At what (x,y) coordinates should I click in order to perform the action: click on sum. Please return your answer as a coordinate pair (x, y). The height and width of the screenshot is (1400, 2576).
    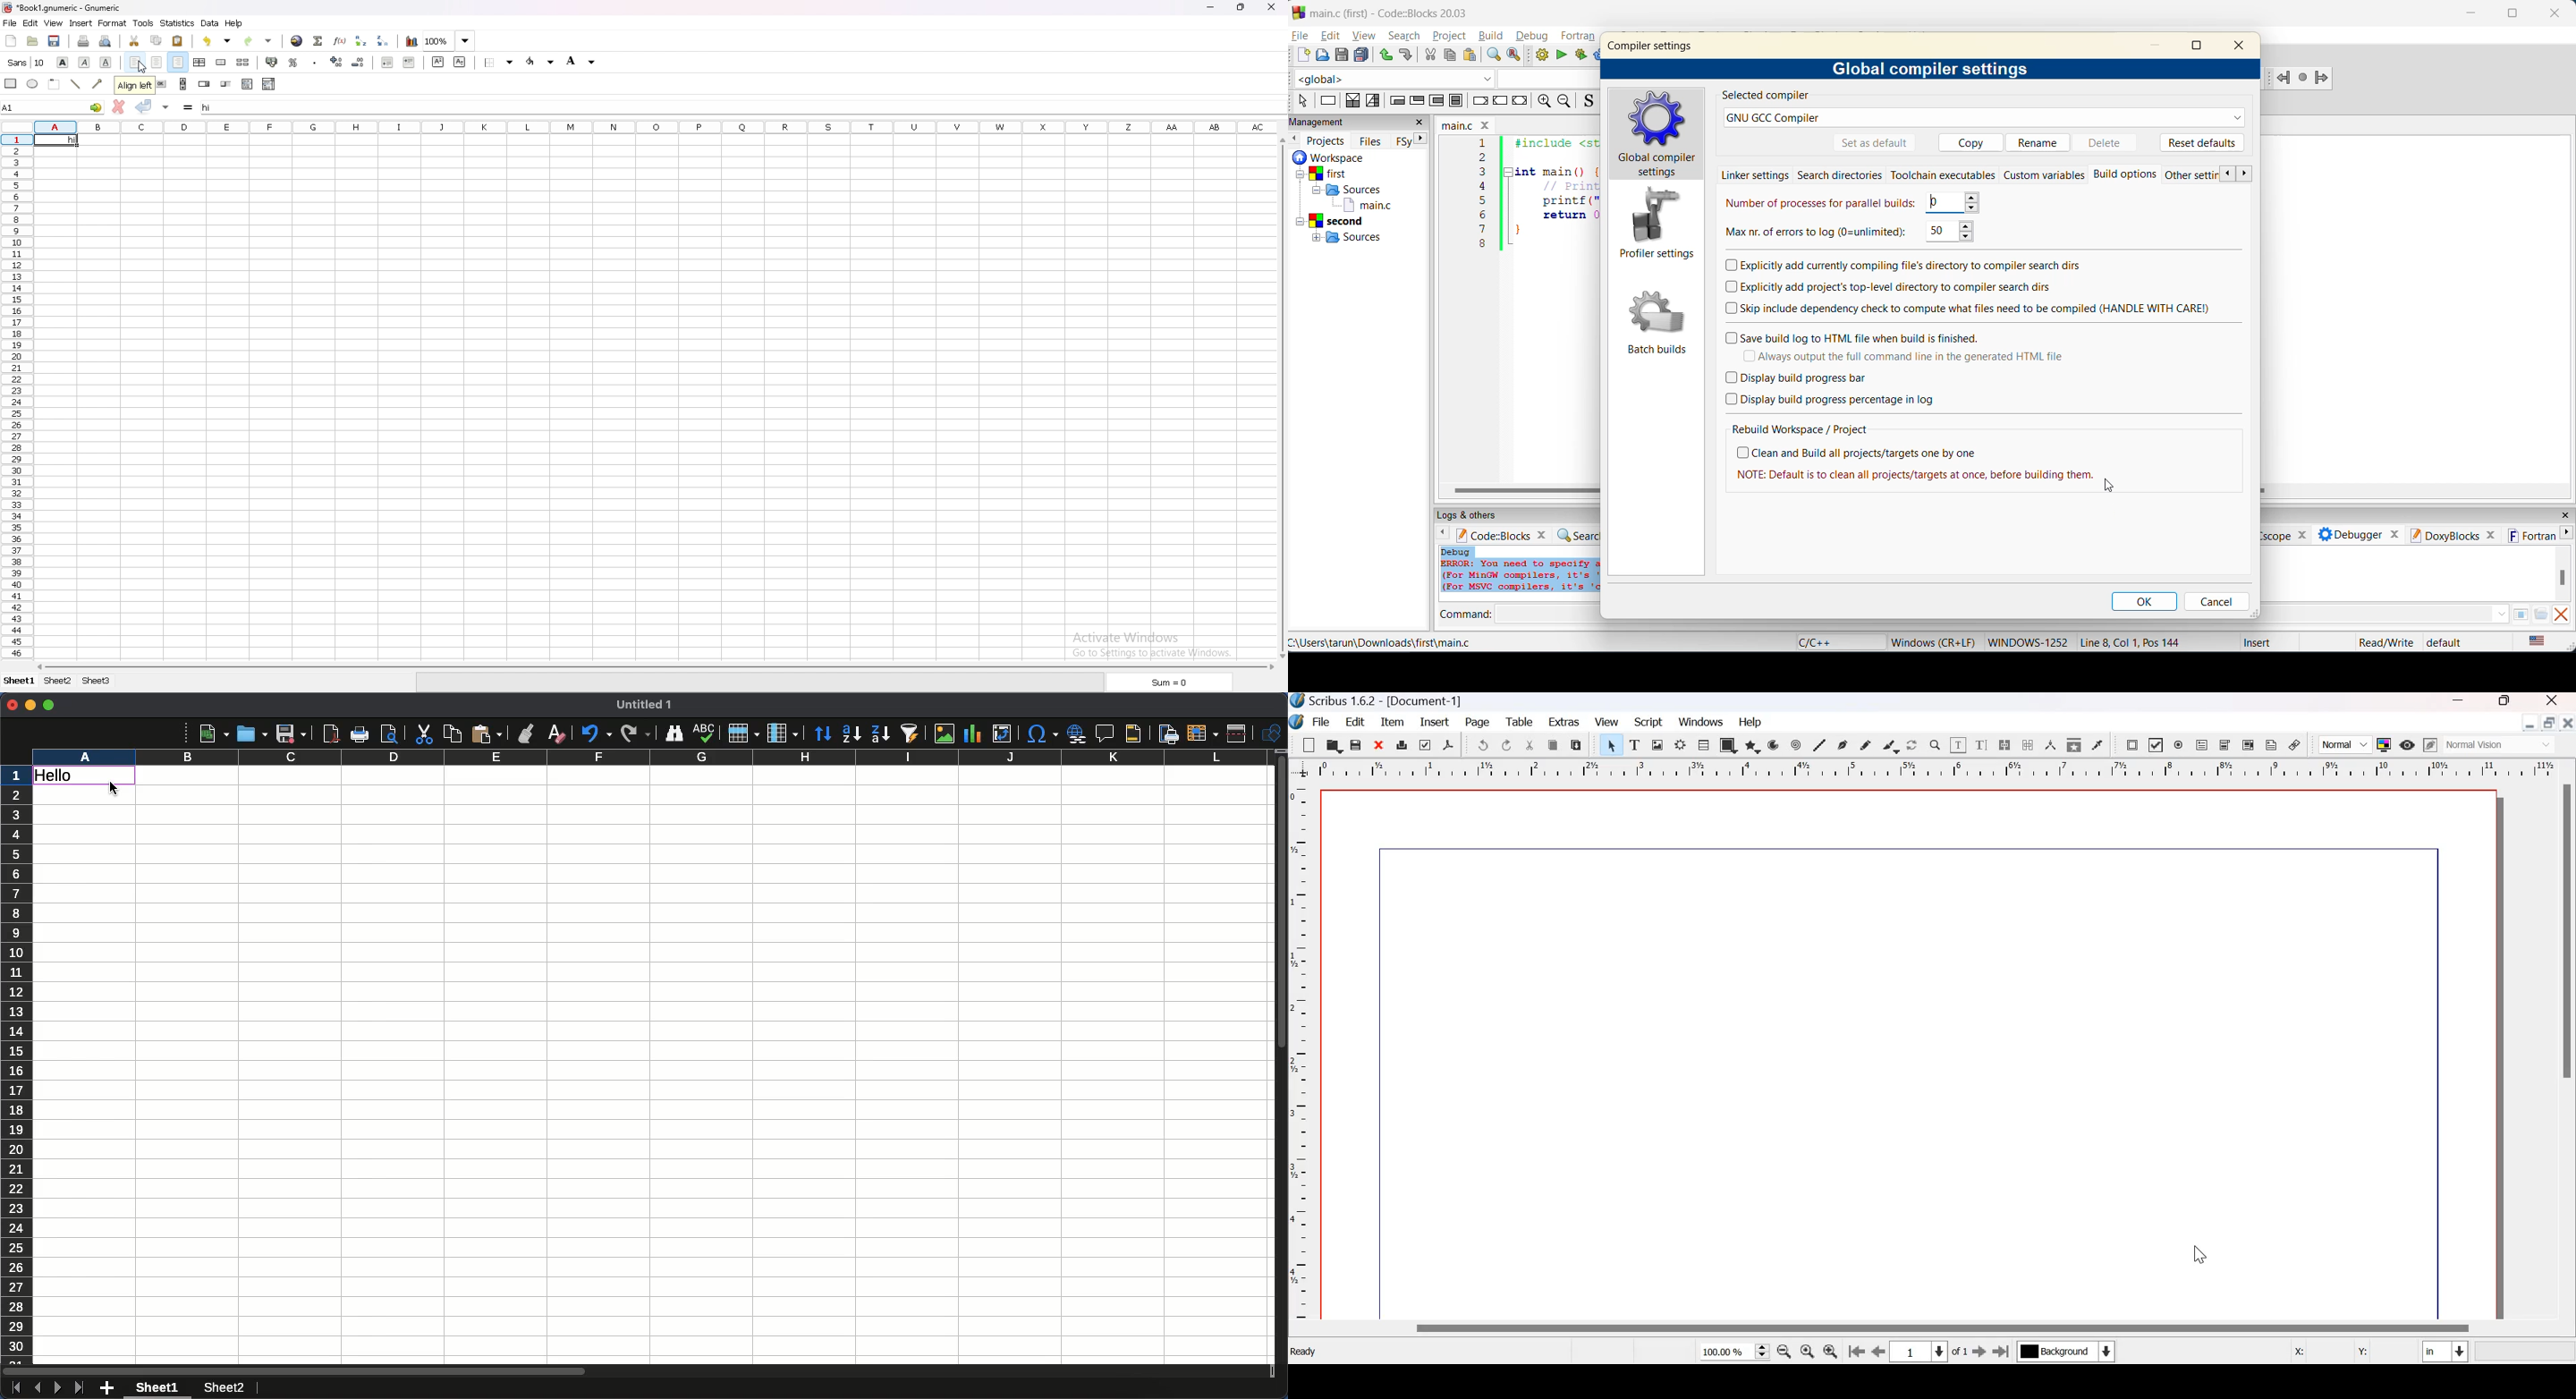
    Looking at the image, I should click on (1167, 682).